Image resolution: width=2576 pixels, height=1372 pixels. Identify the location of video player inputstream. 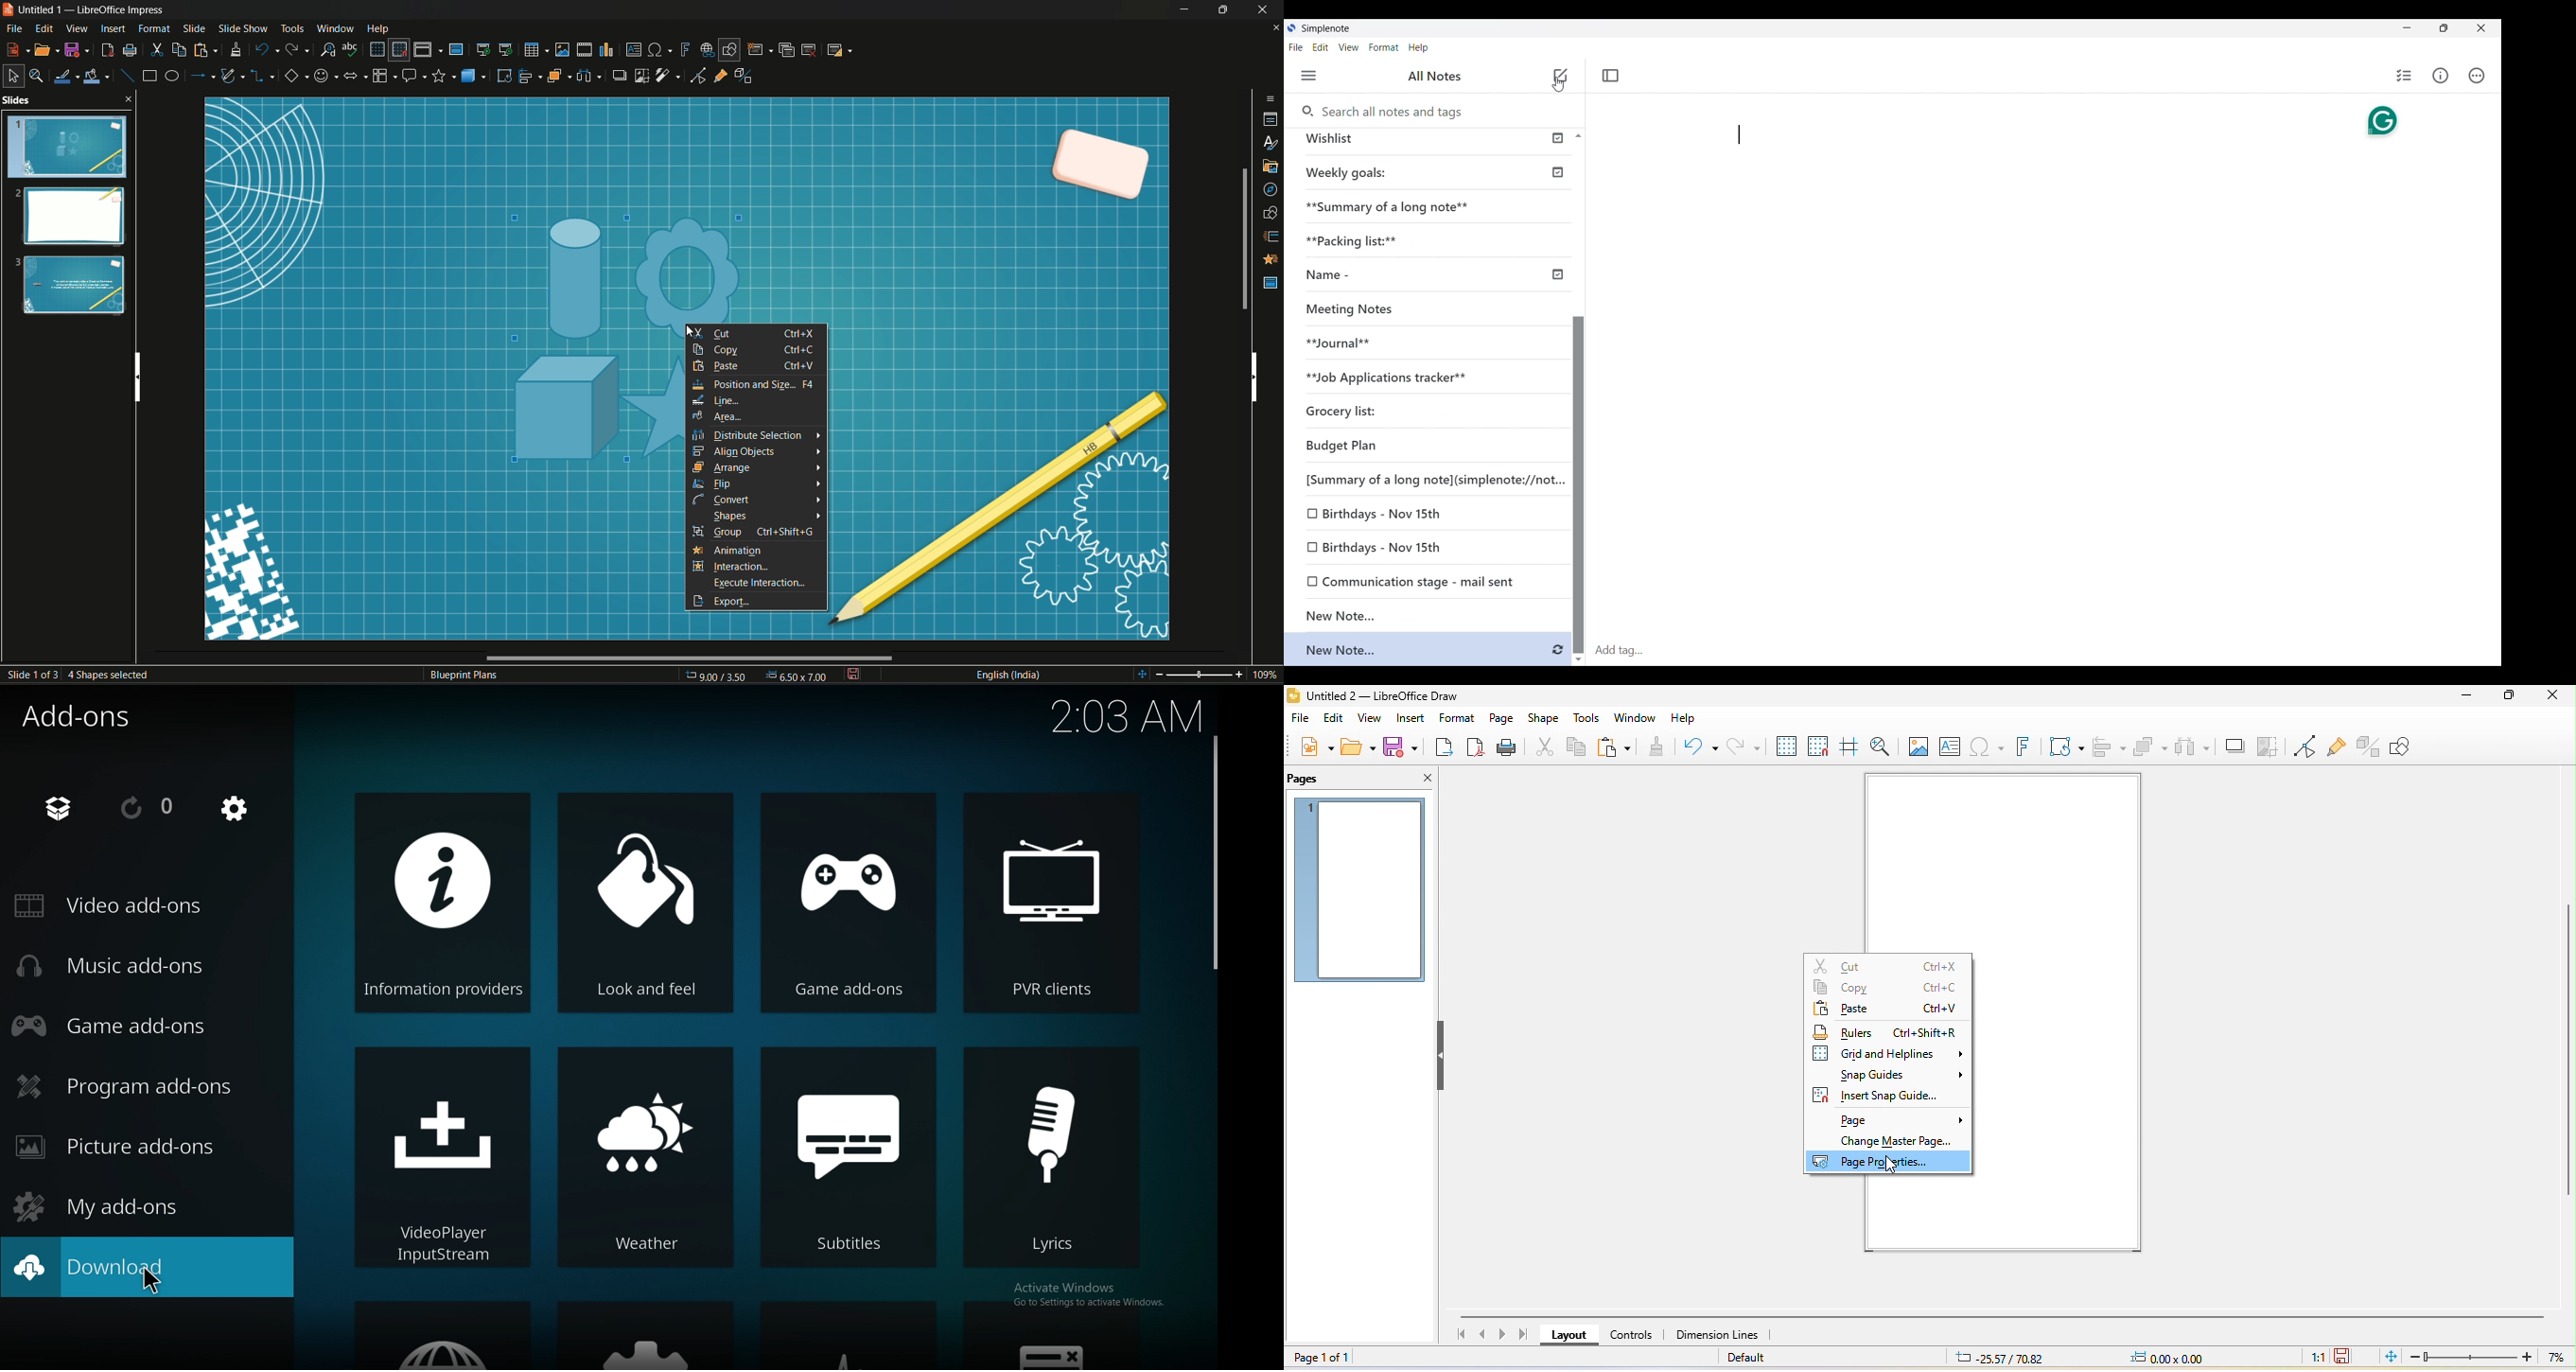
(445, 1158).